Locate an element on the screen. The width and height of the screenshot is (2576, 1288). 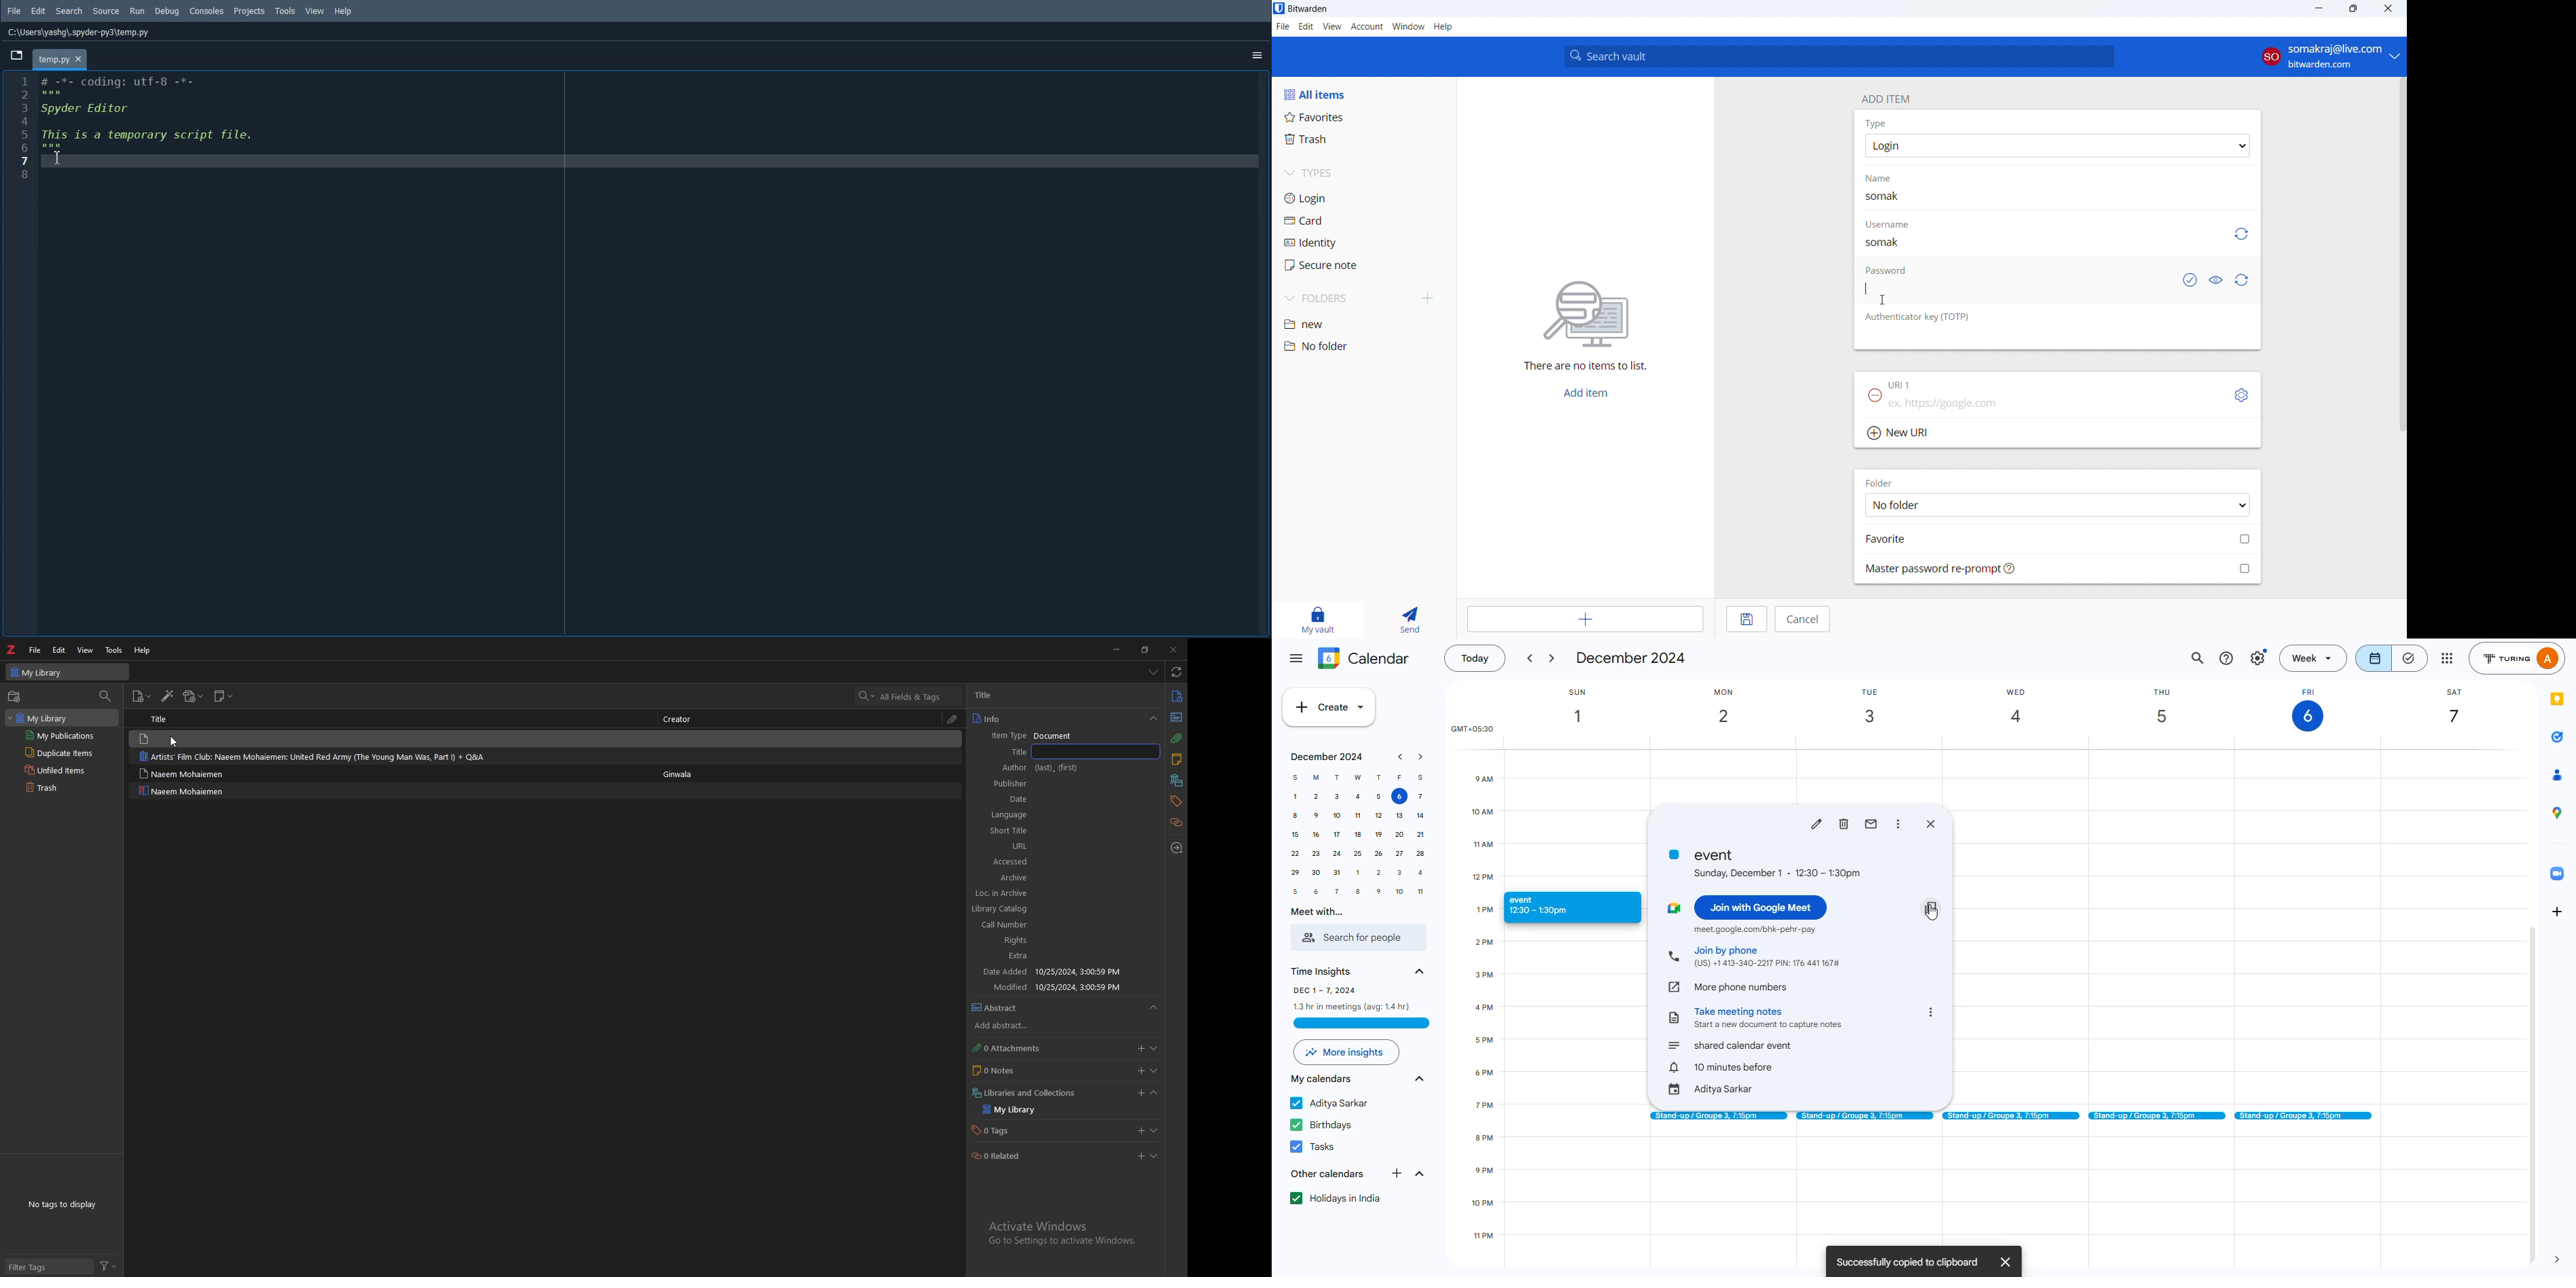
Source is located at coordinates (109, 11).